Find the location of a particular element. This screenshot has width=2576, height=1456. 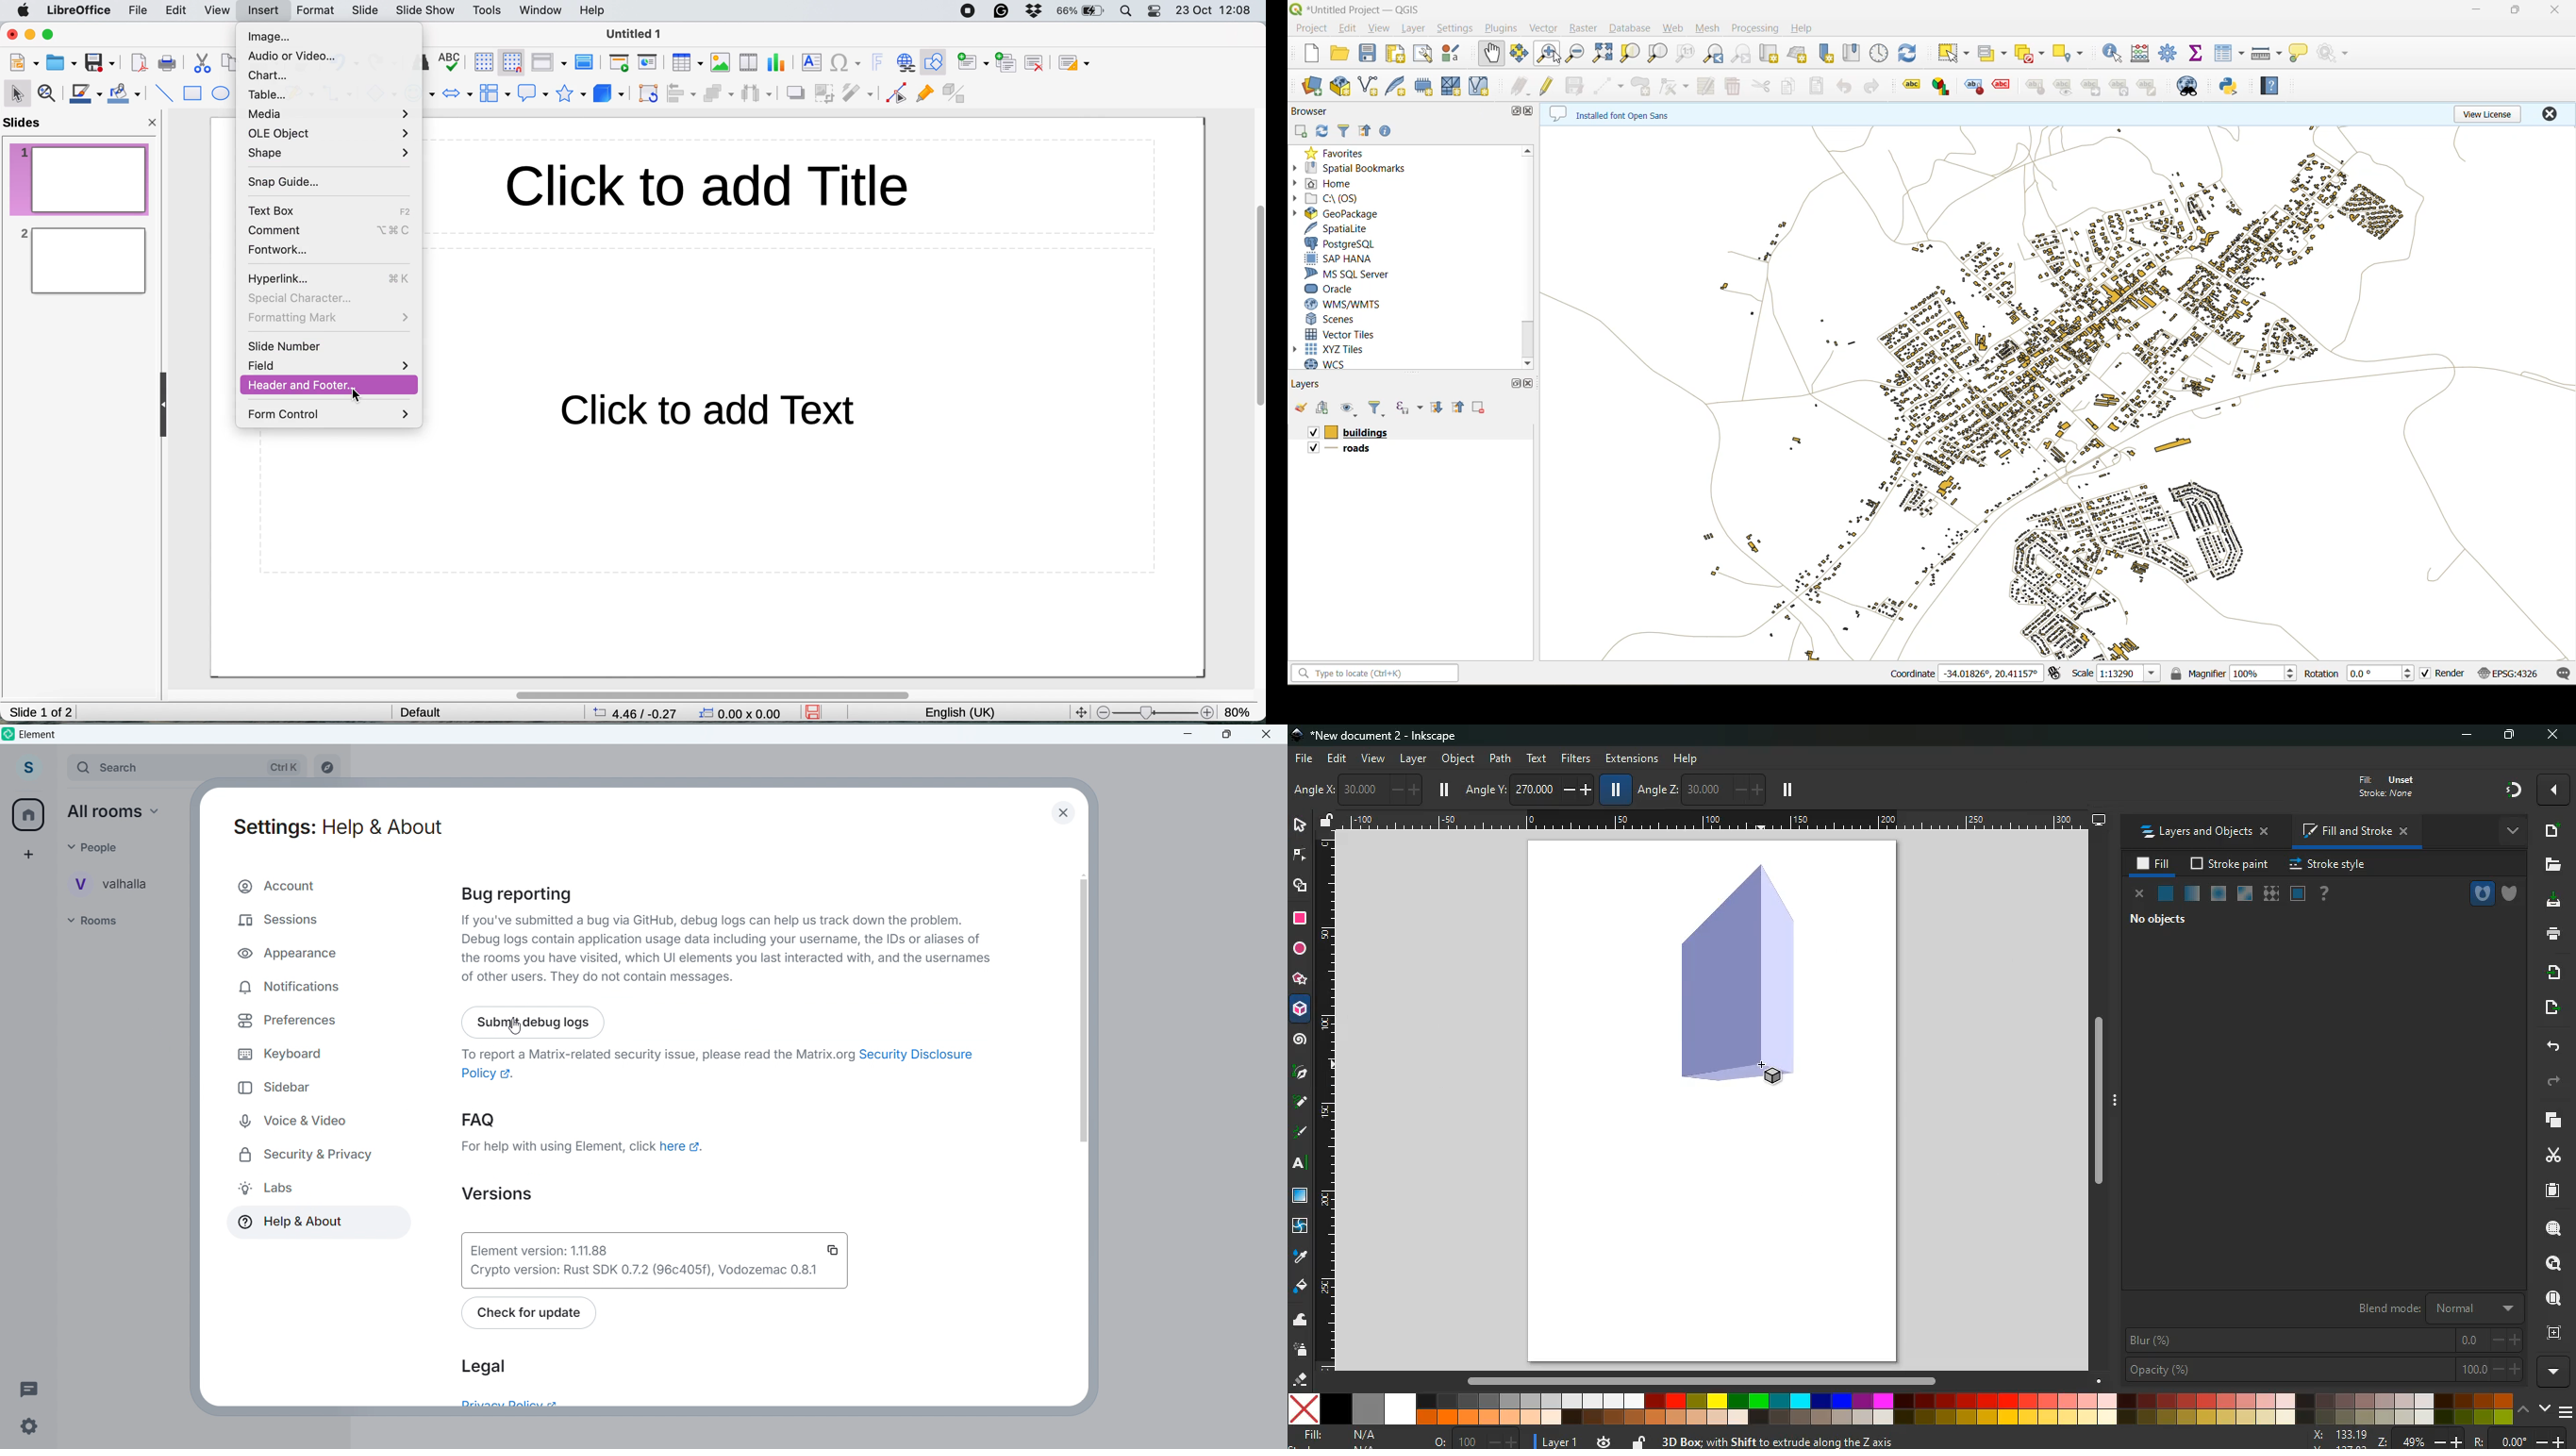

field is located at coordinates (330, 365).